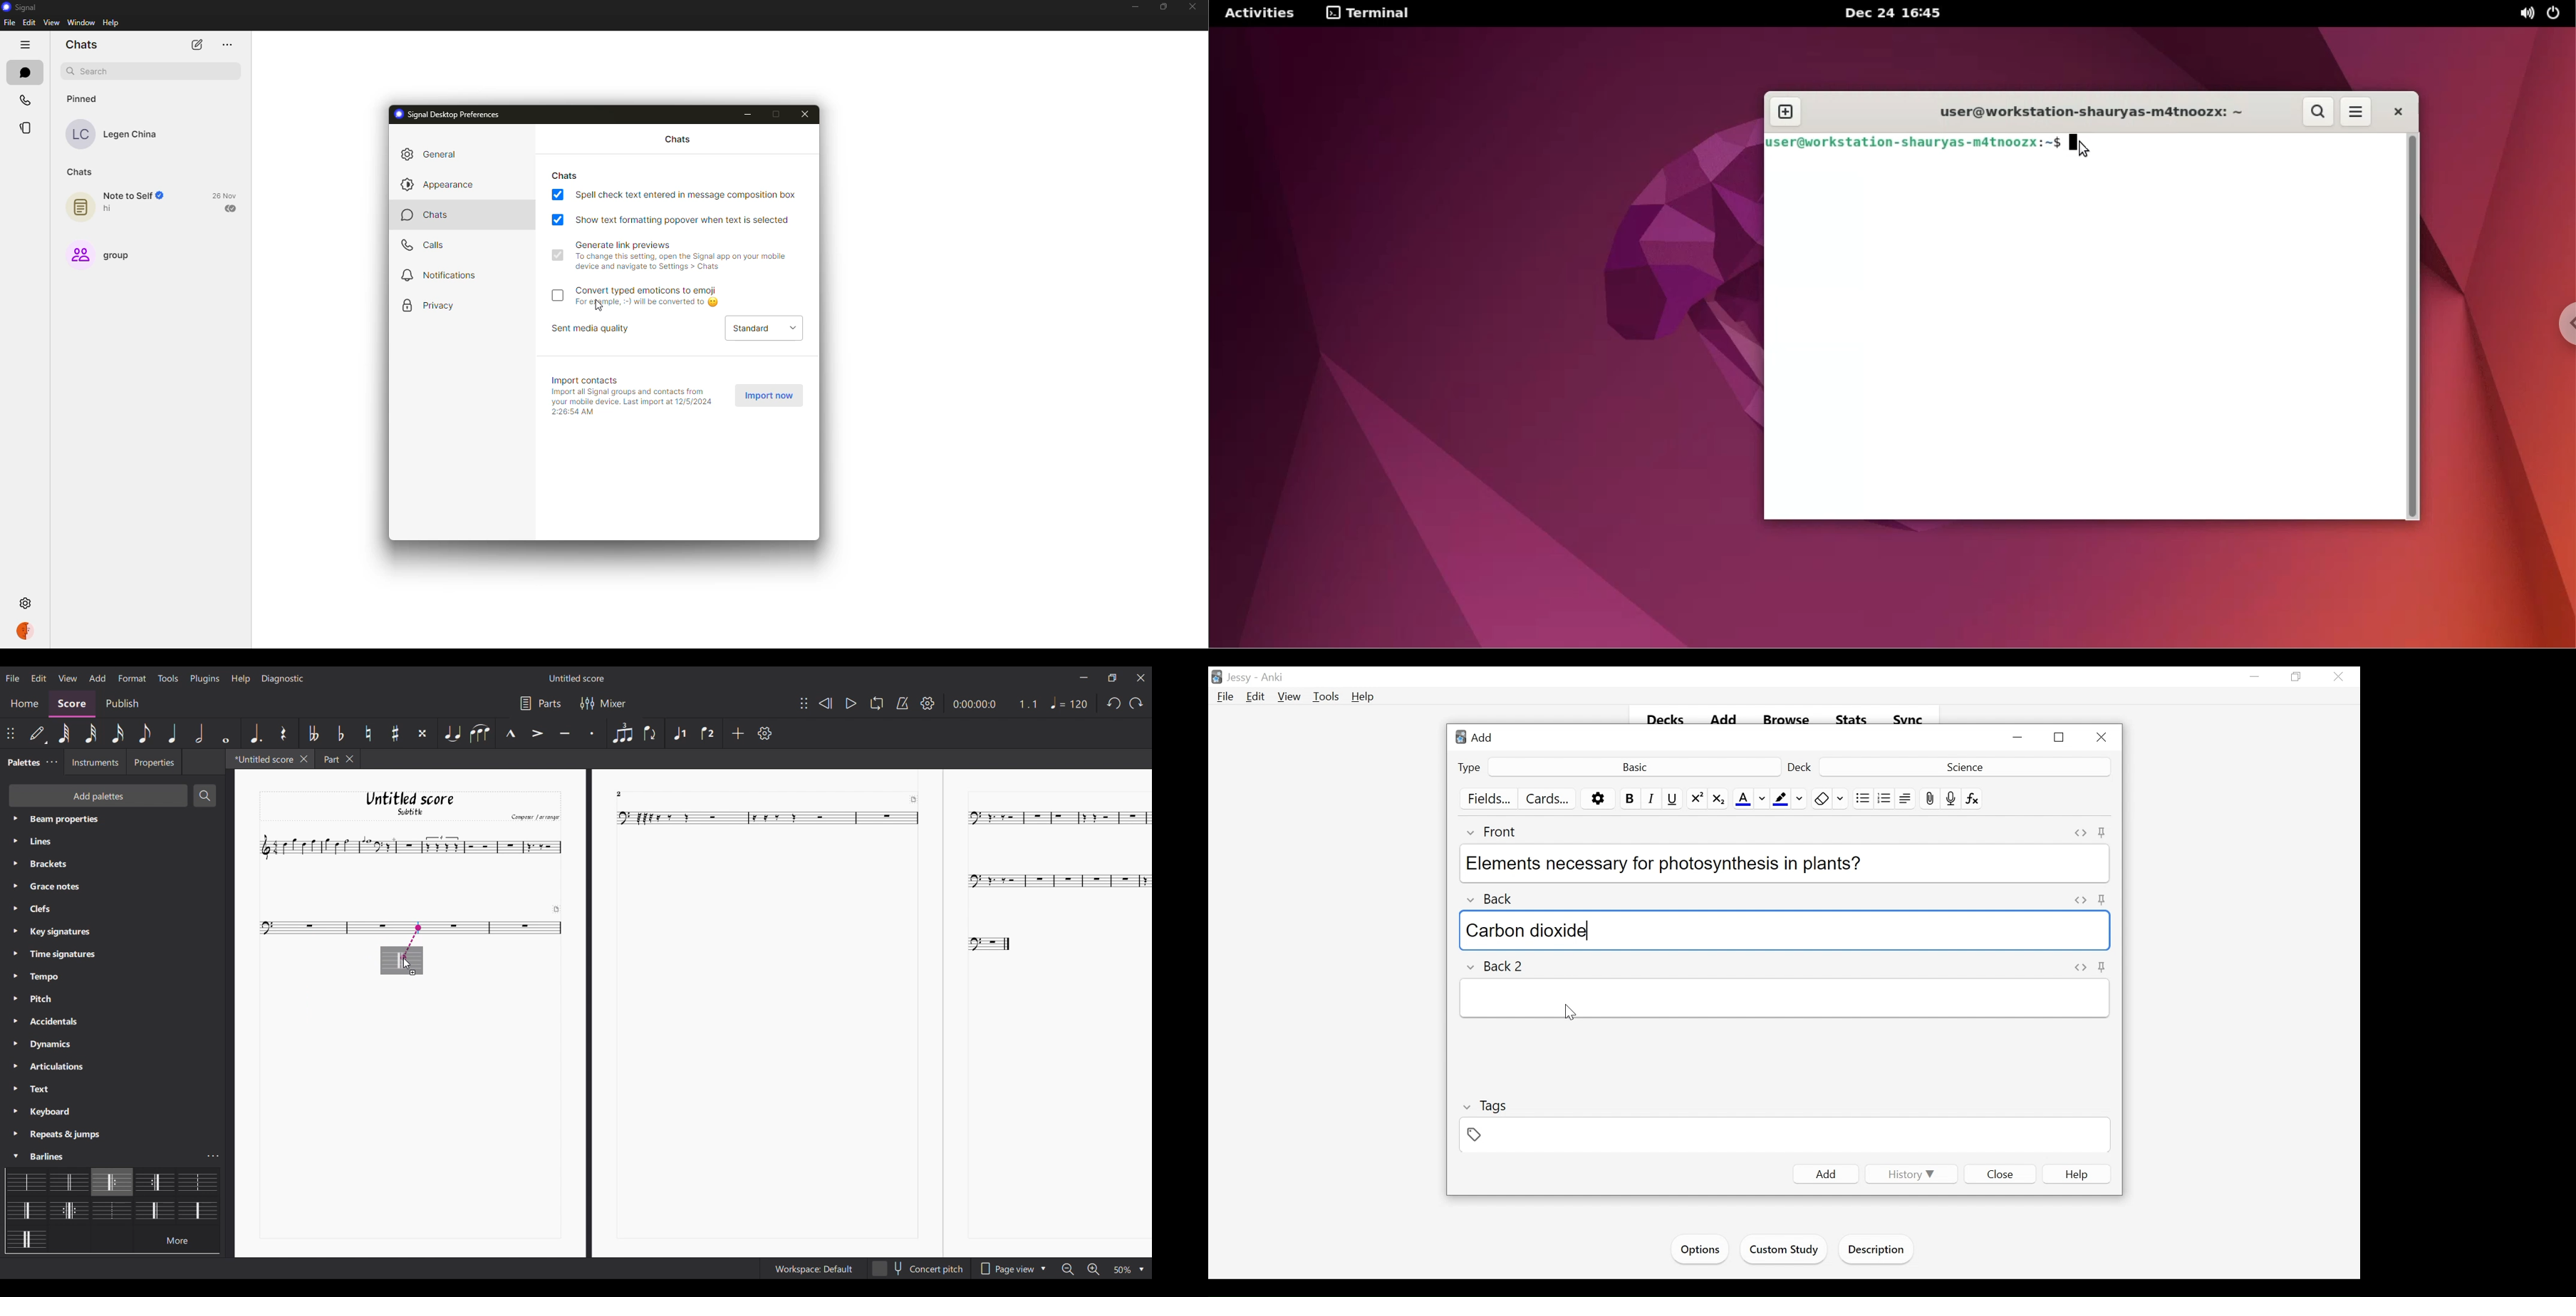 This screenshot has width=2576, height=1316. Describe the element at coordinates (1780, 799) in the screenshot. I see `Text Highlight Color` at that location.